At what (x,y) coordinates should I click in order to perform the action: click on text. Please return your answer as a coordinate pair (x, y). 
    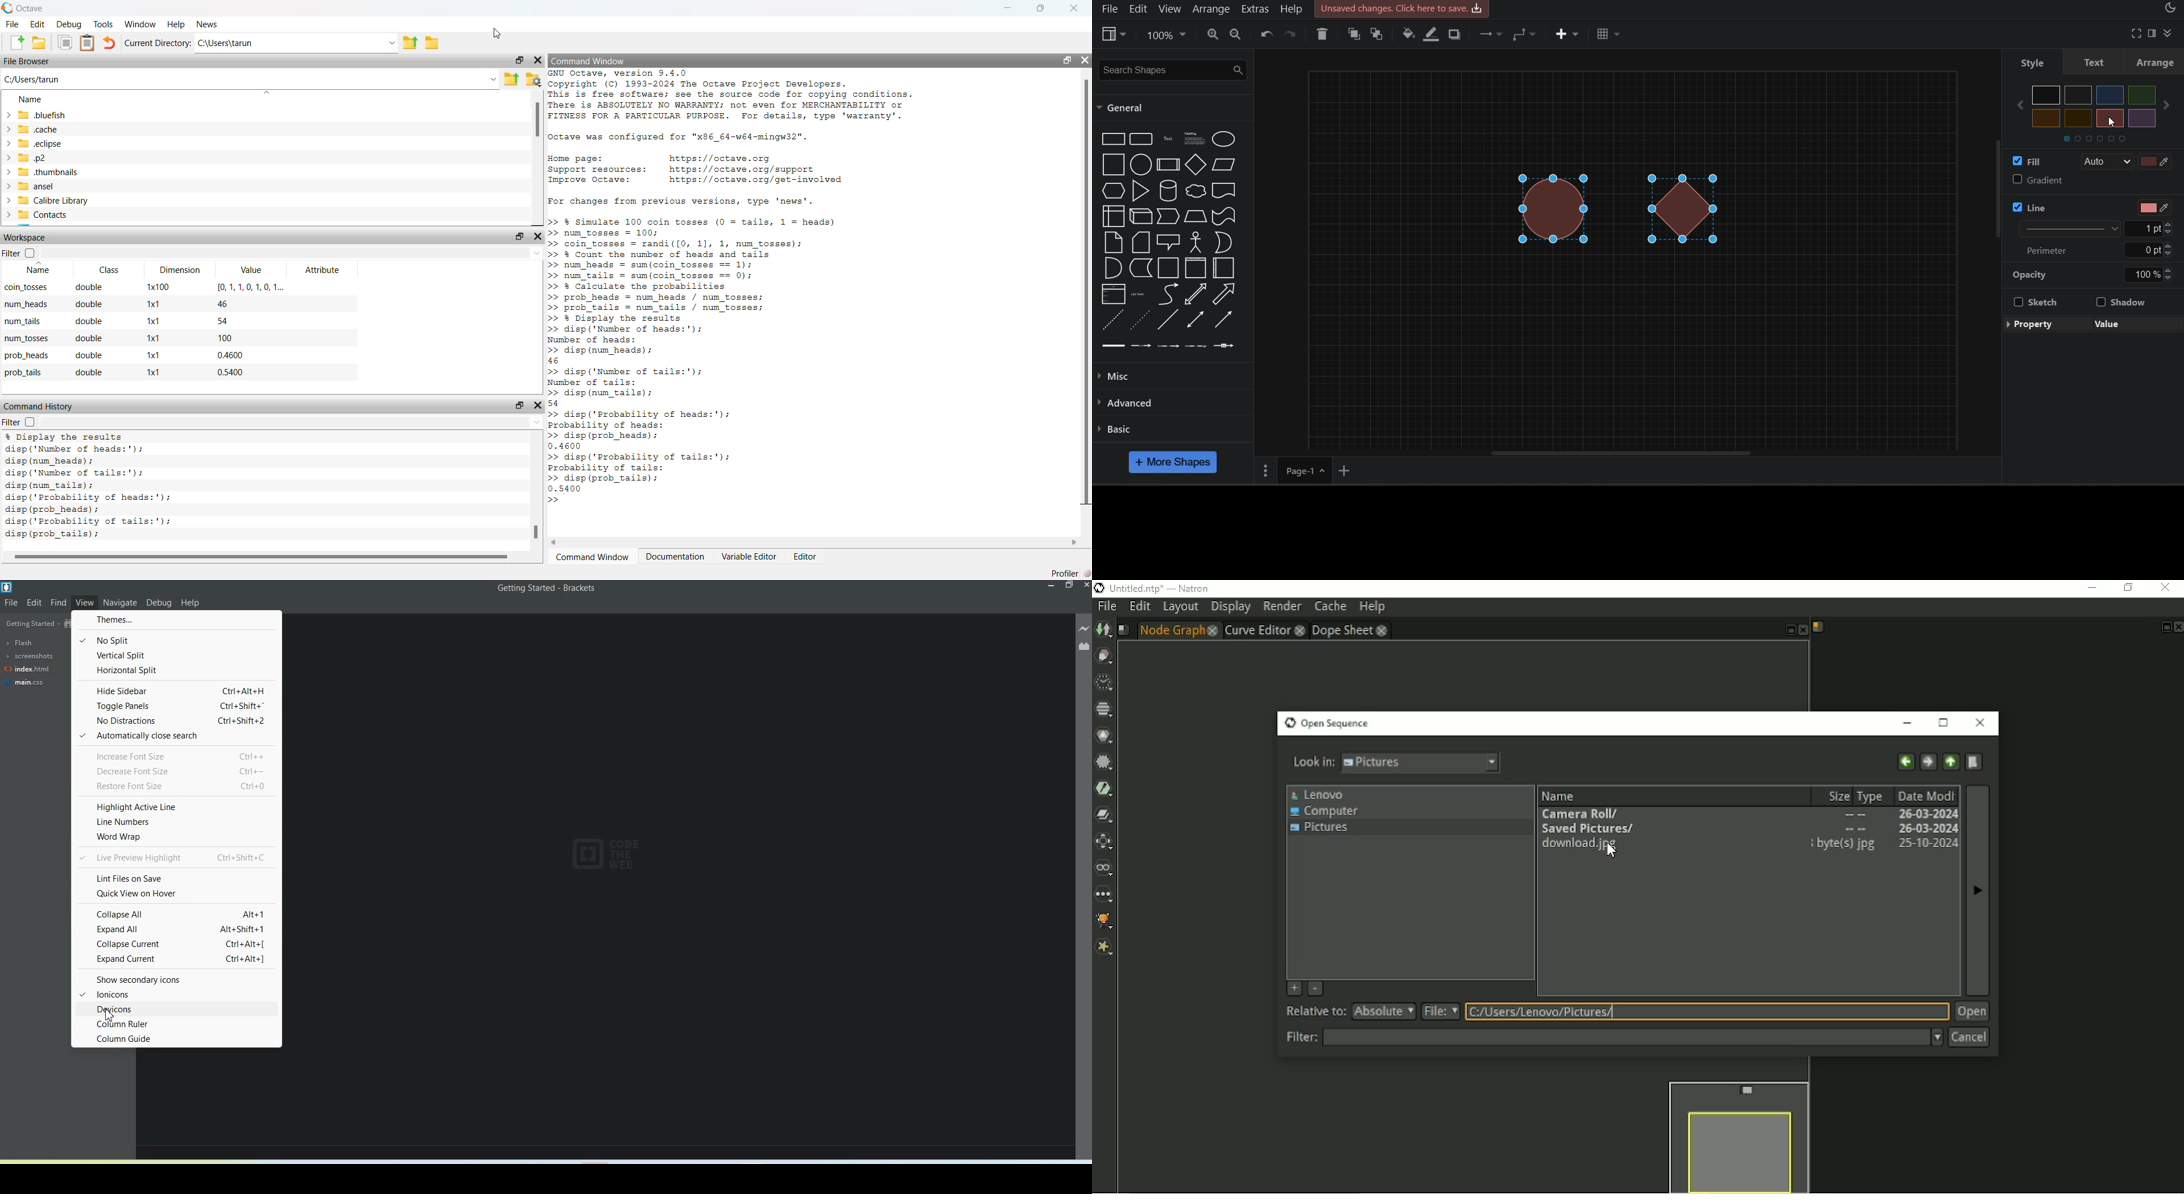
    Looking at the image, I should click on (2090, 61).